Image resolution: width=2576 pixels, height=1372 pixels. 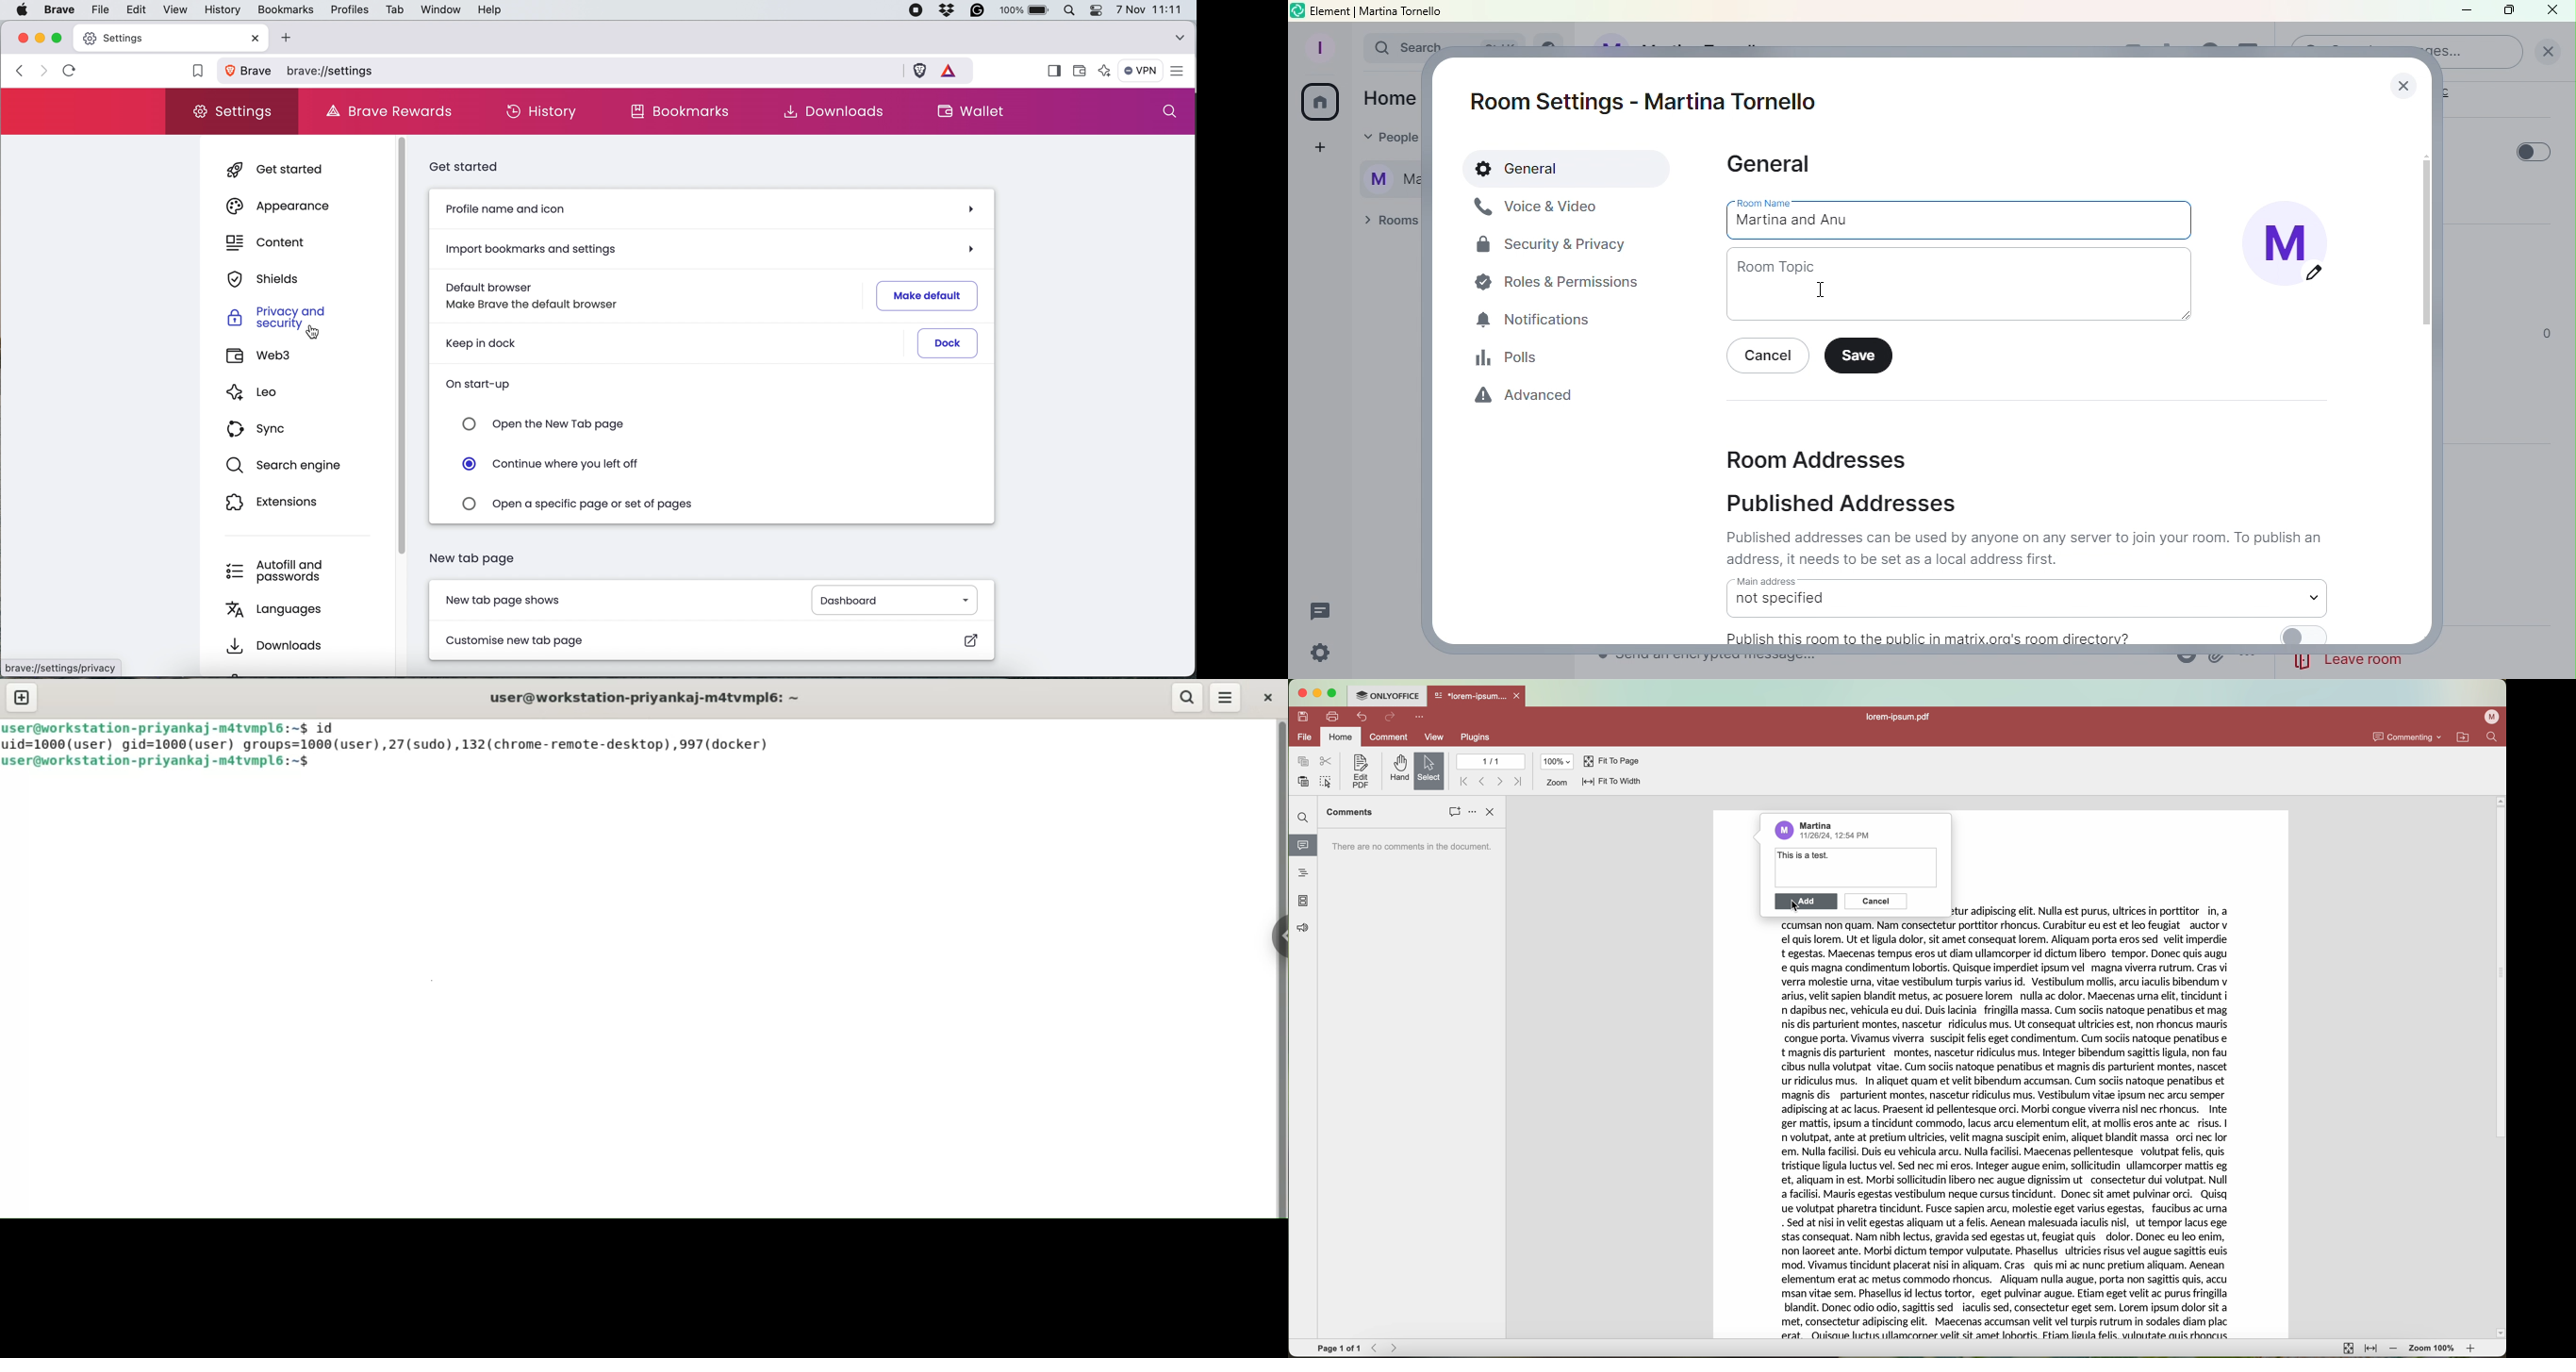 I want to click on minimize, so click(x=1316, y=694).